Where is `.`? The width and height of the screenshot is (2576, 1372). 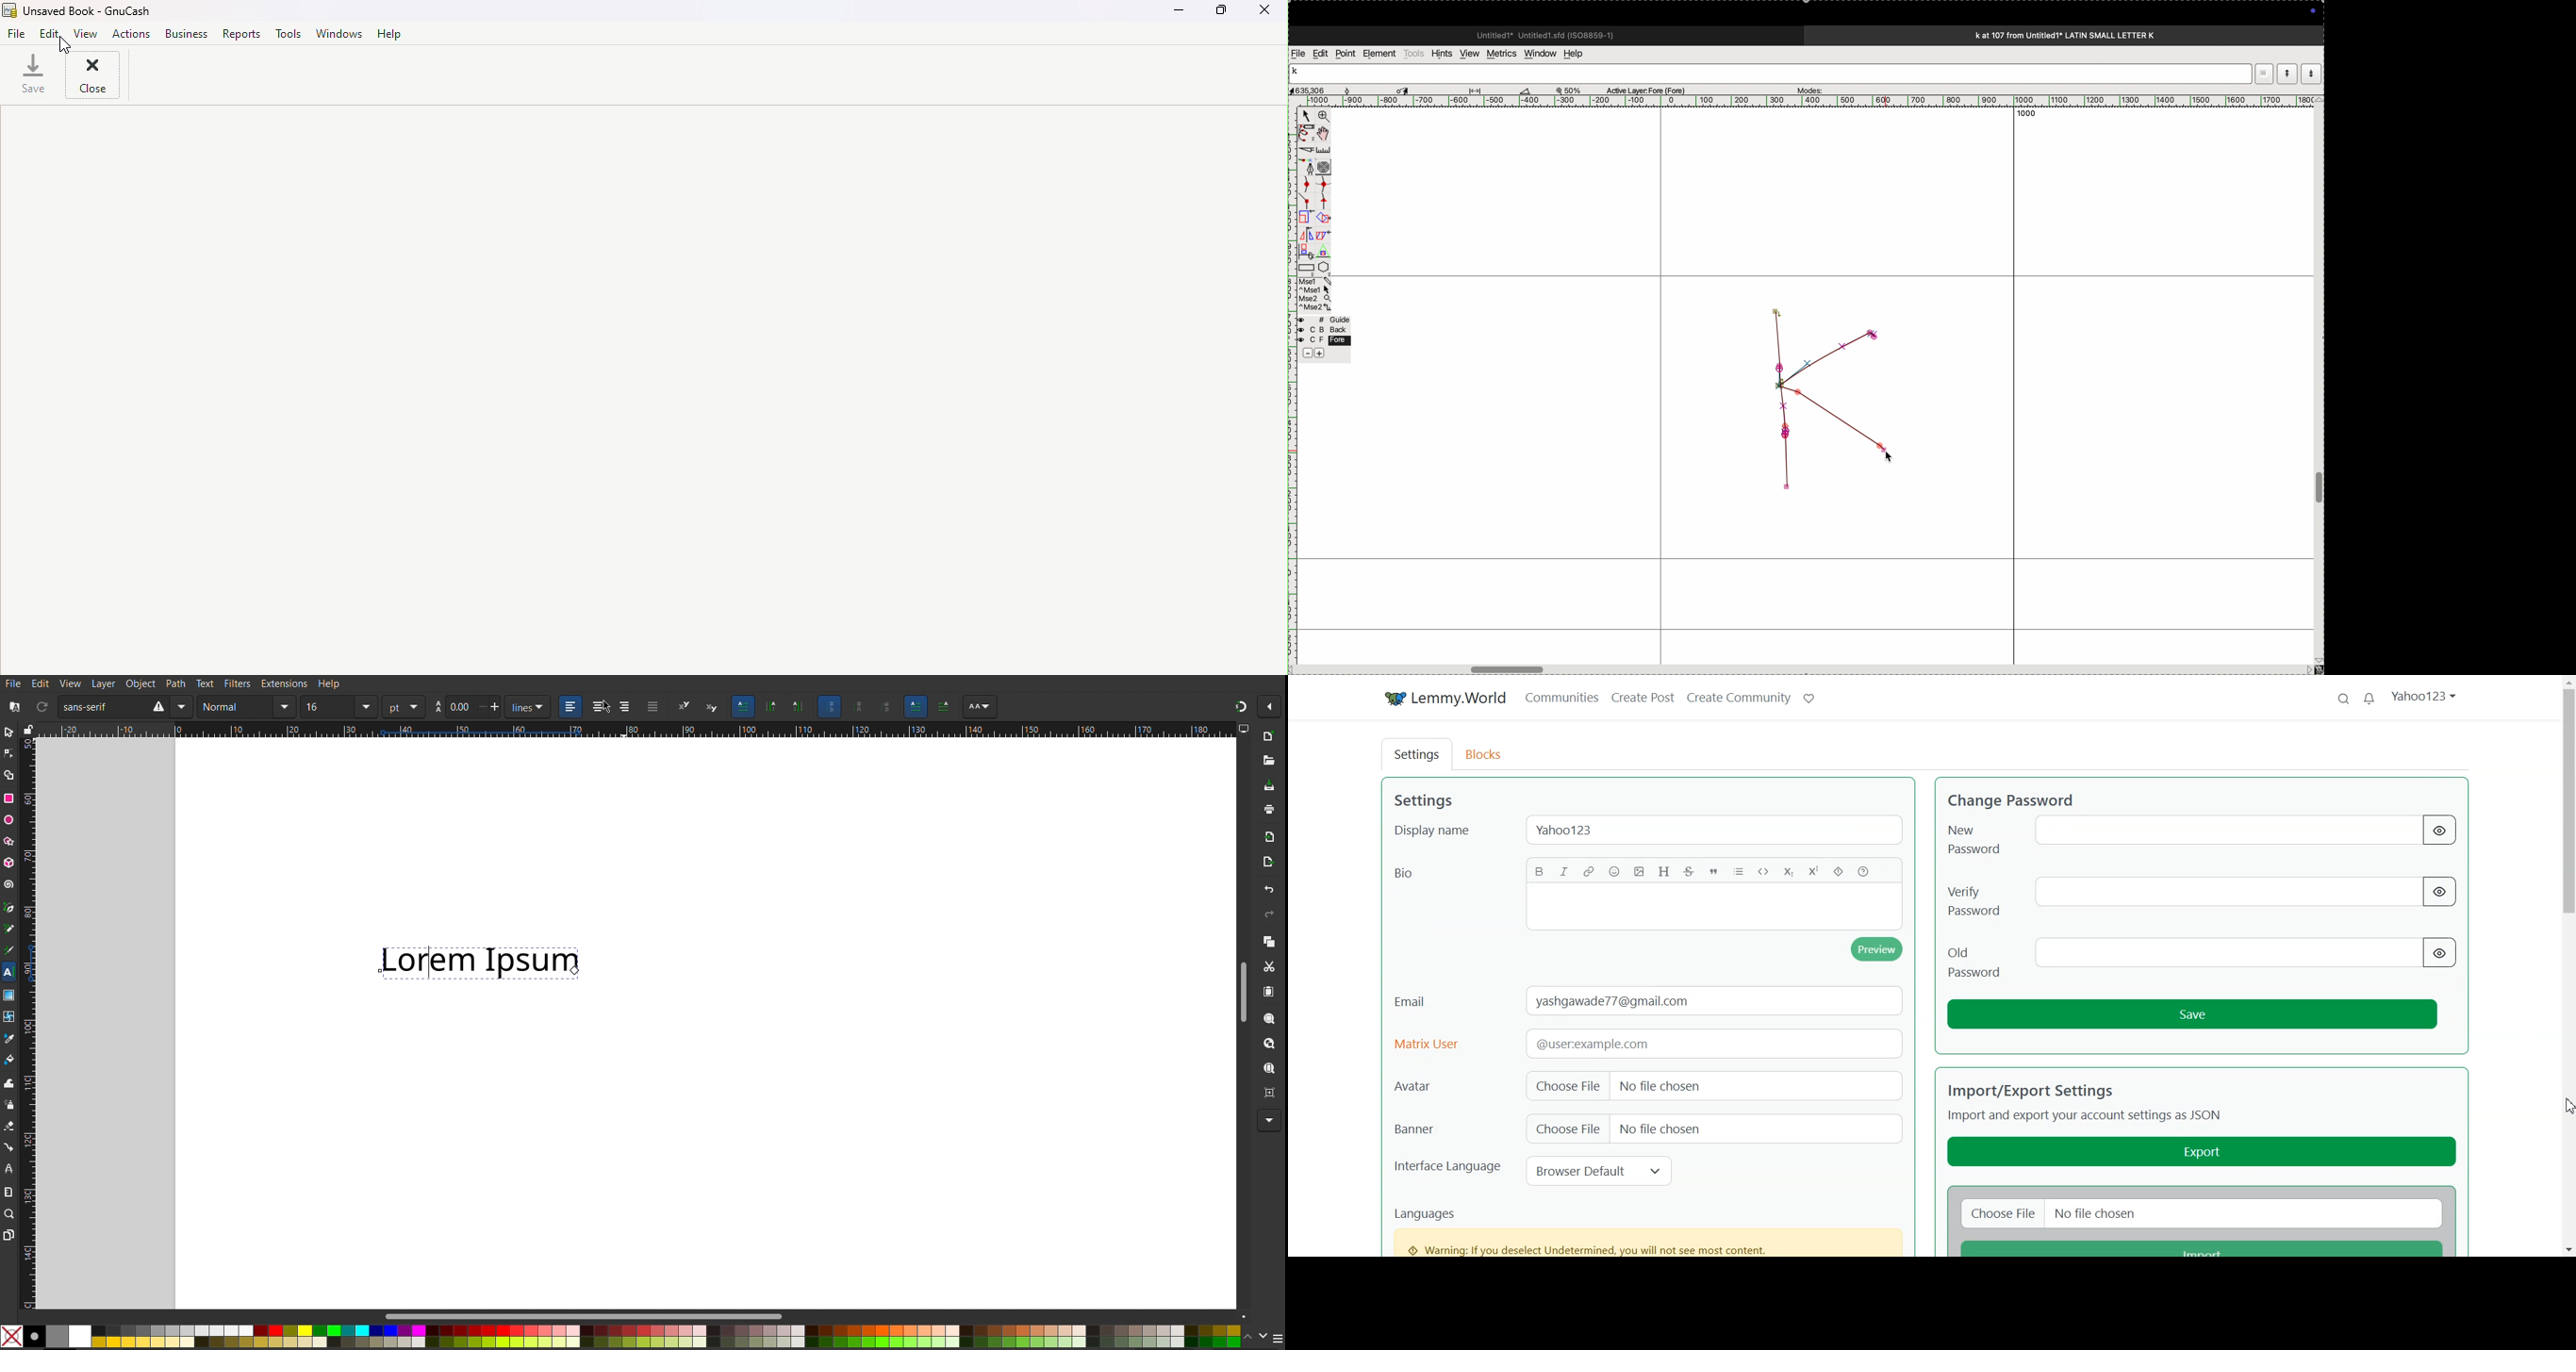
. is located at coordinates (2311, 73).